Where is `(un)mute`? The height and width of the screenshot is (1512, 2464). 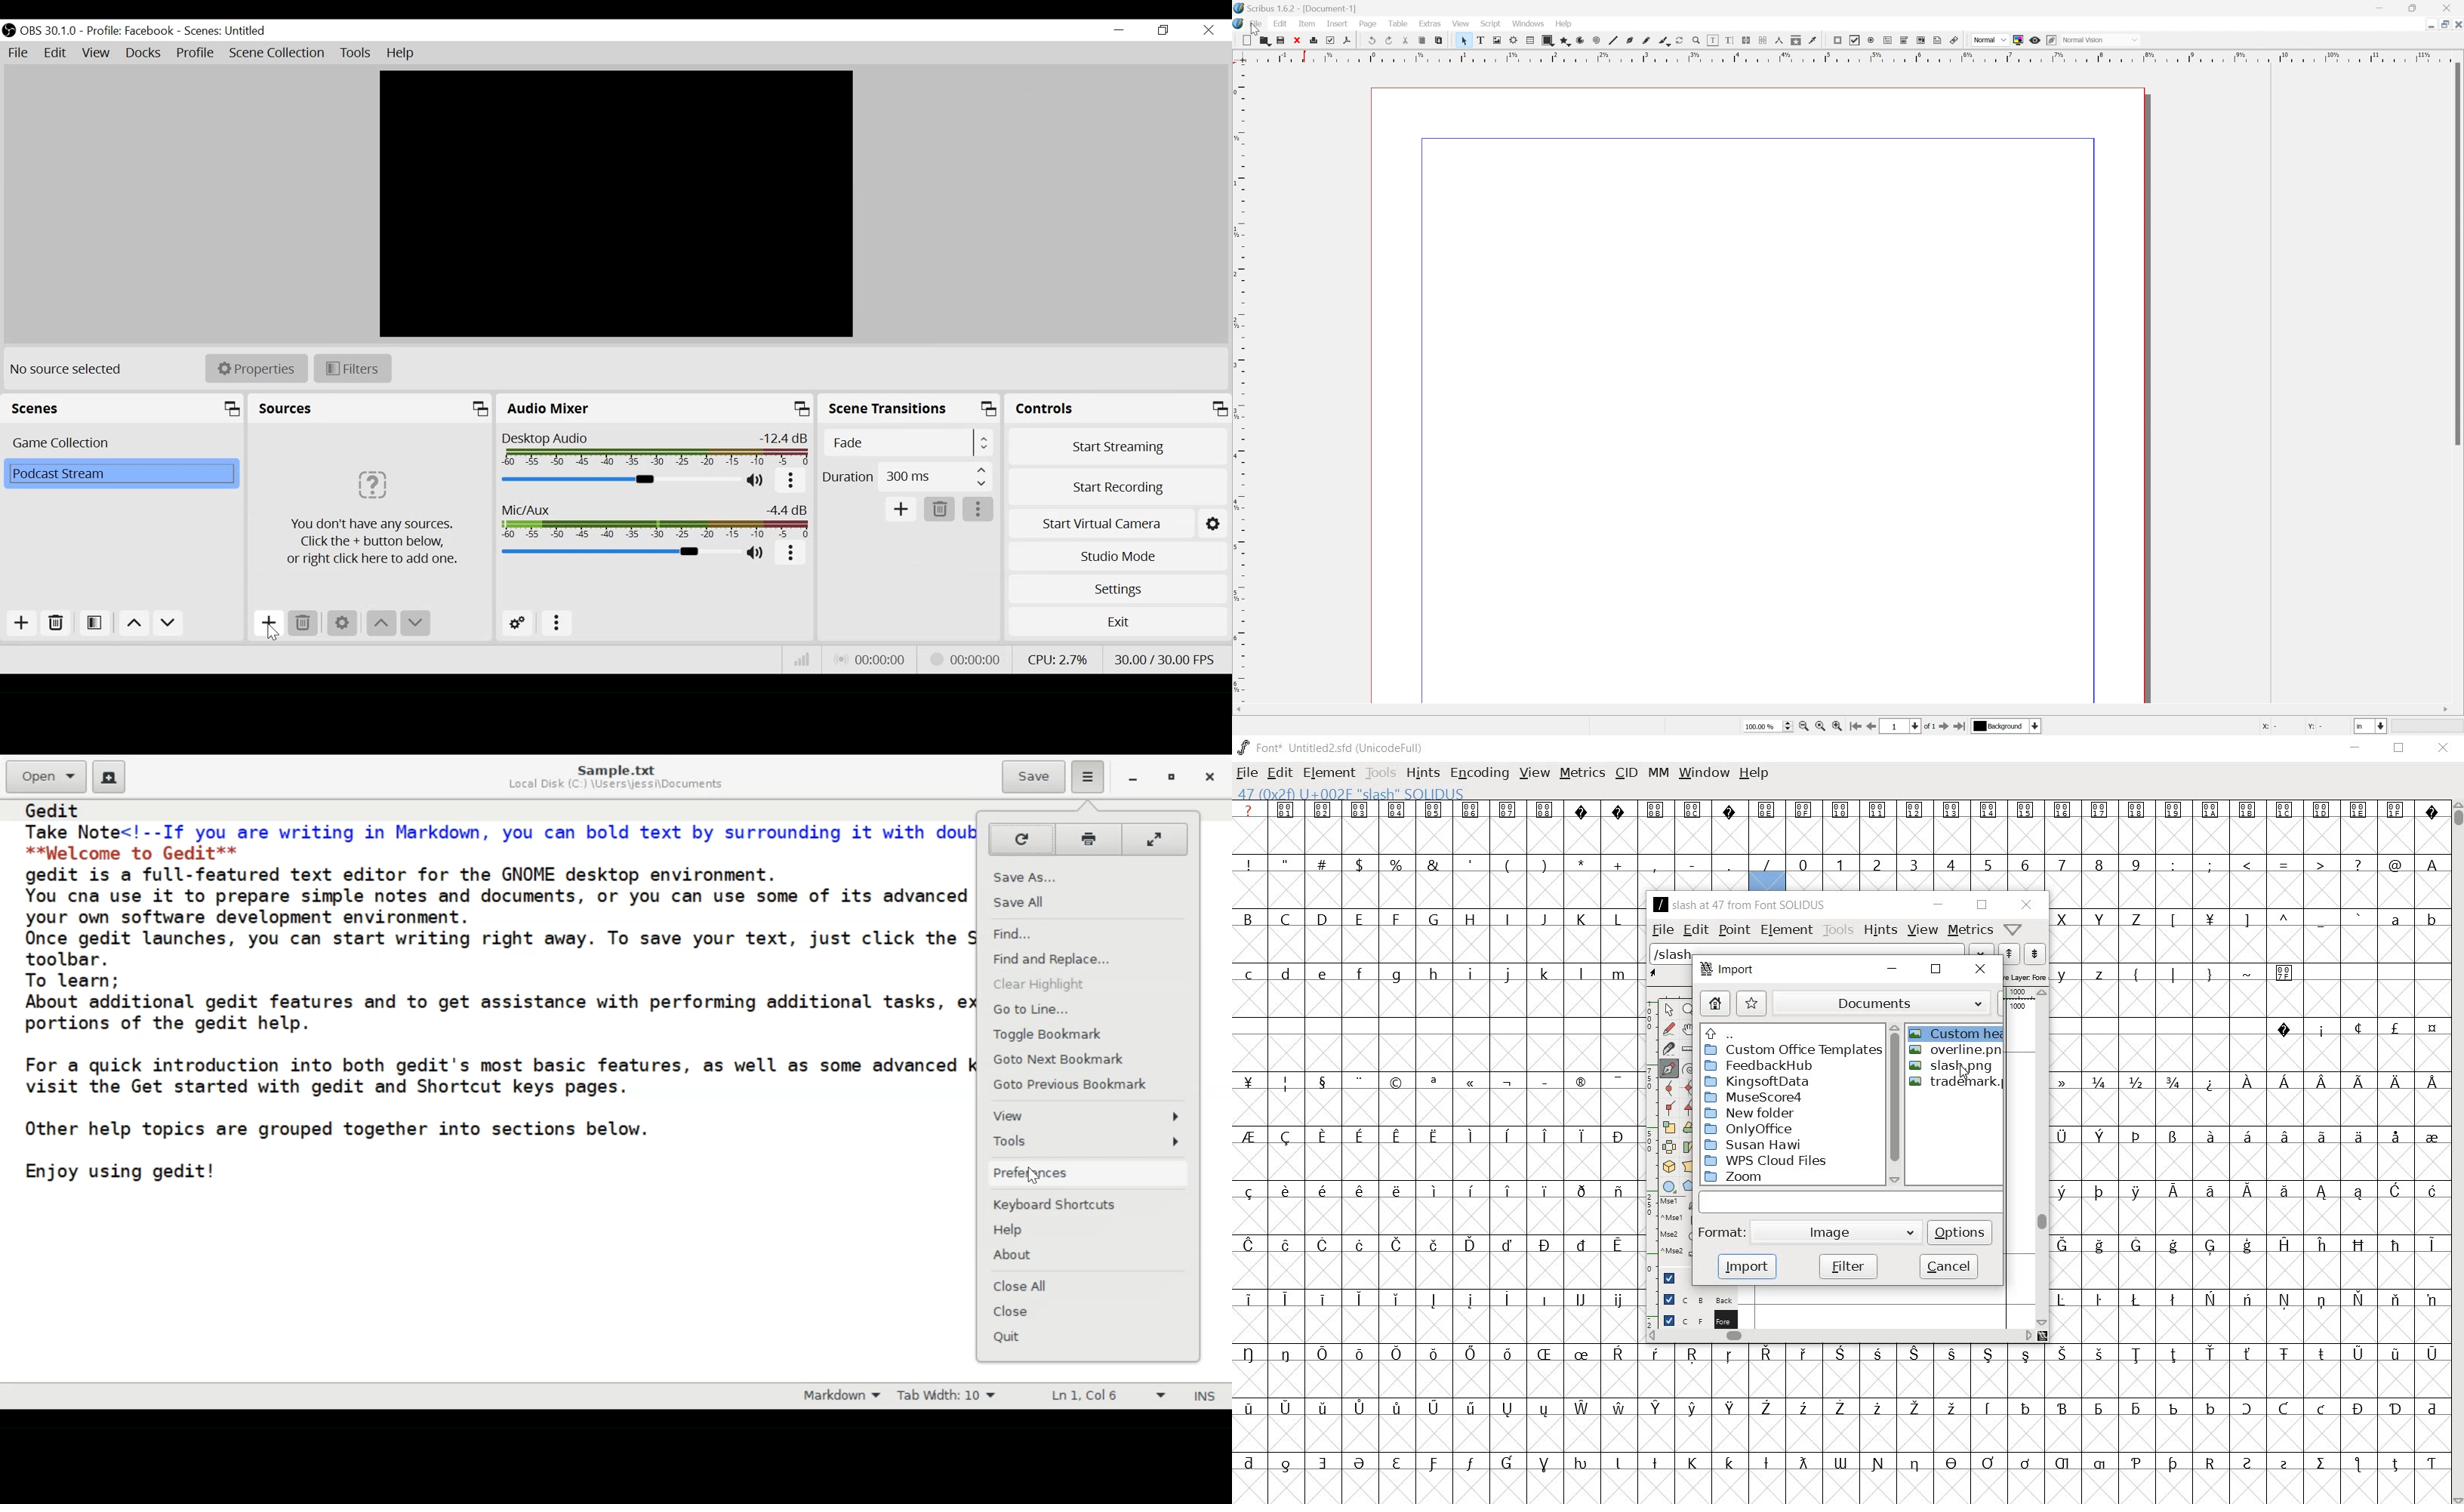 (un)mute is located at coordinates (757, 553).